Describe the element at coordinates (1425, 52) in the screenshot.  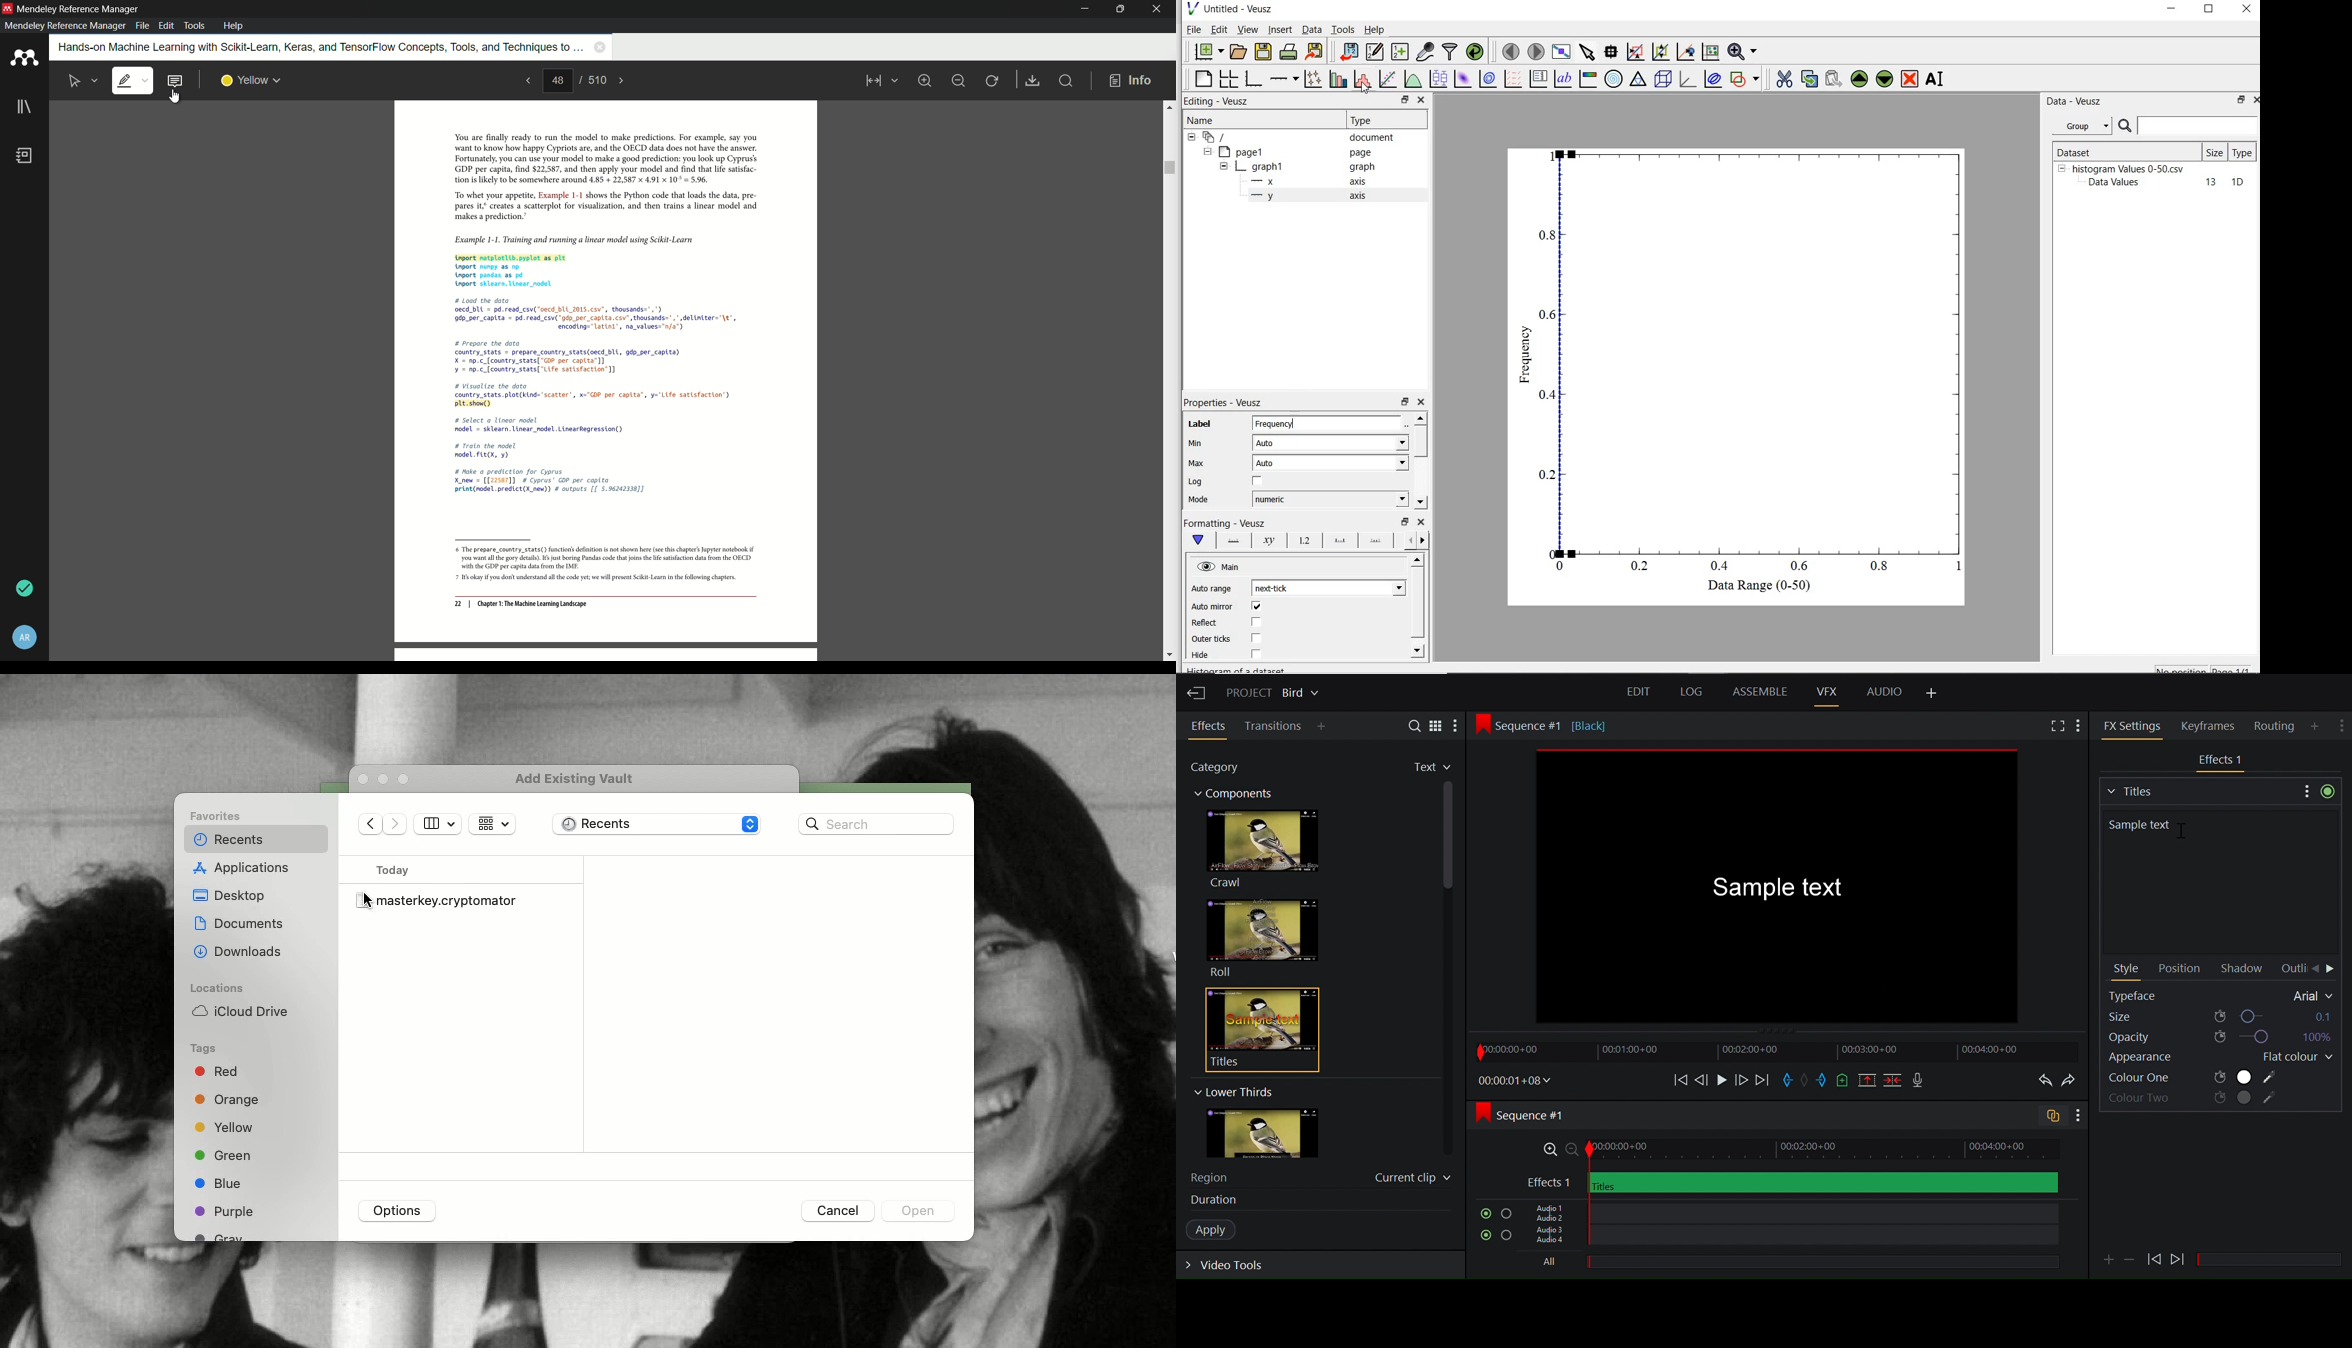
I see `capture remote data` at that location.